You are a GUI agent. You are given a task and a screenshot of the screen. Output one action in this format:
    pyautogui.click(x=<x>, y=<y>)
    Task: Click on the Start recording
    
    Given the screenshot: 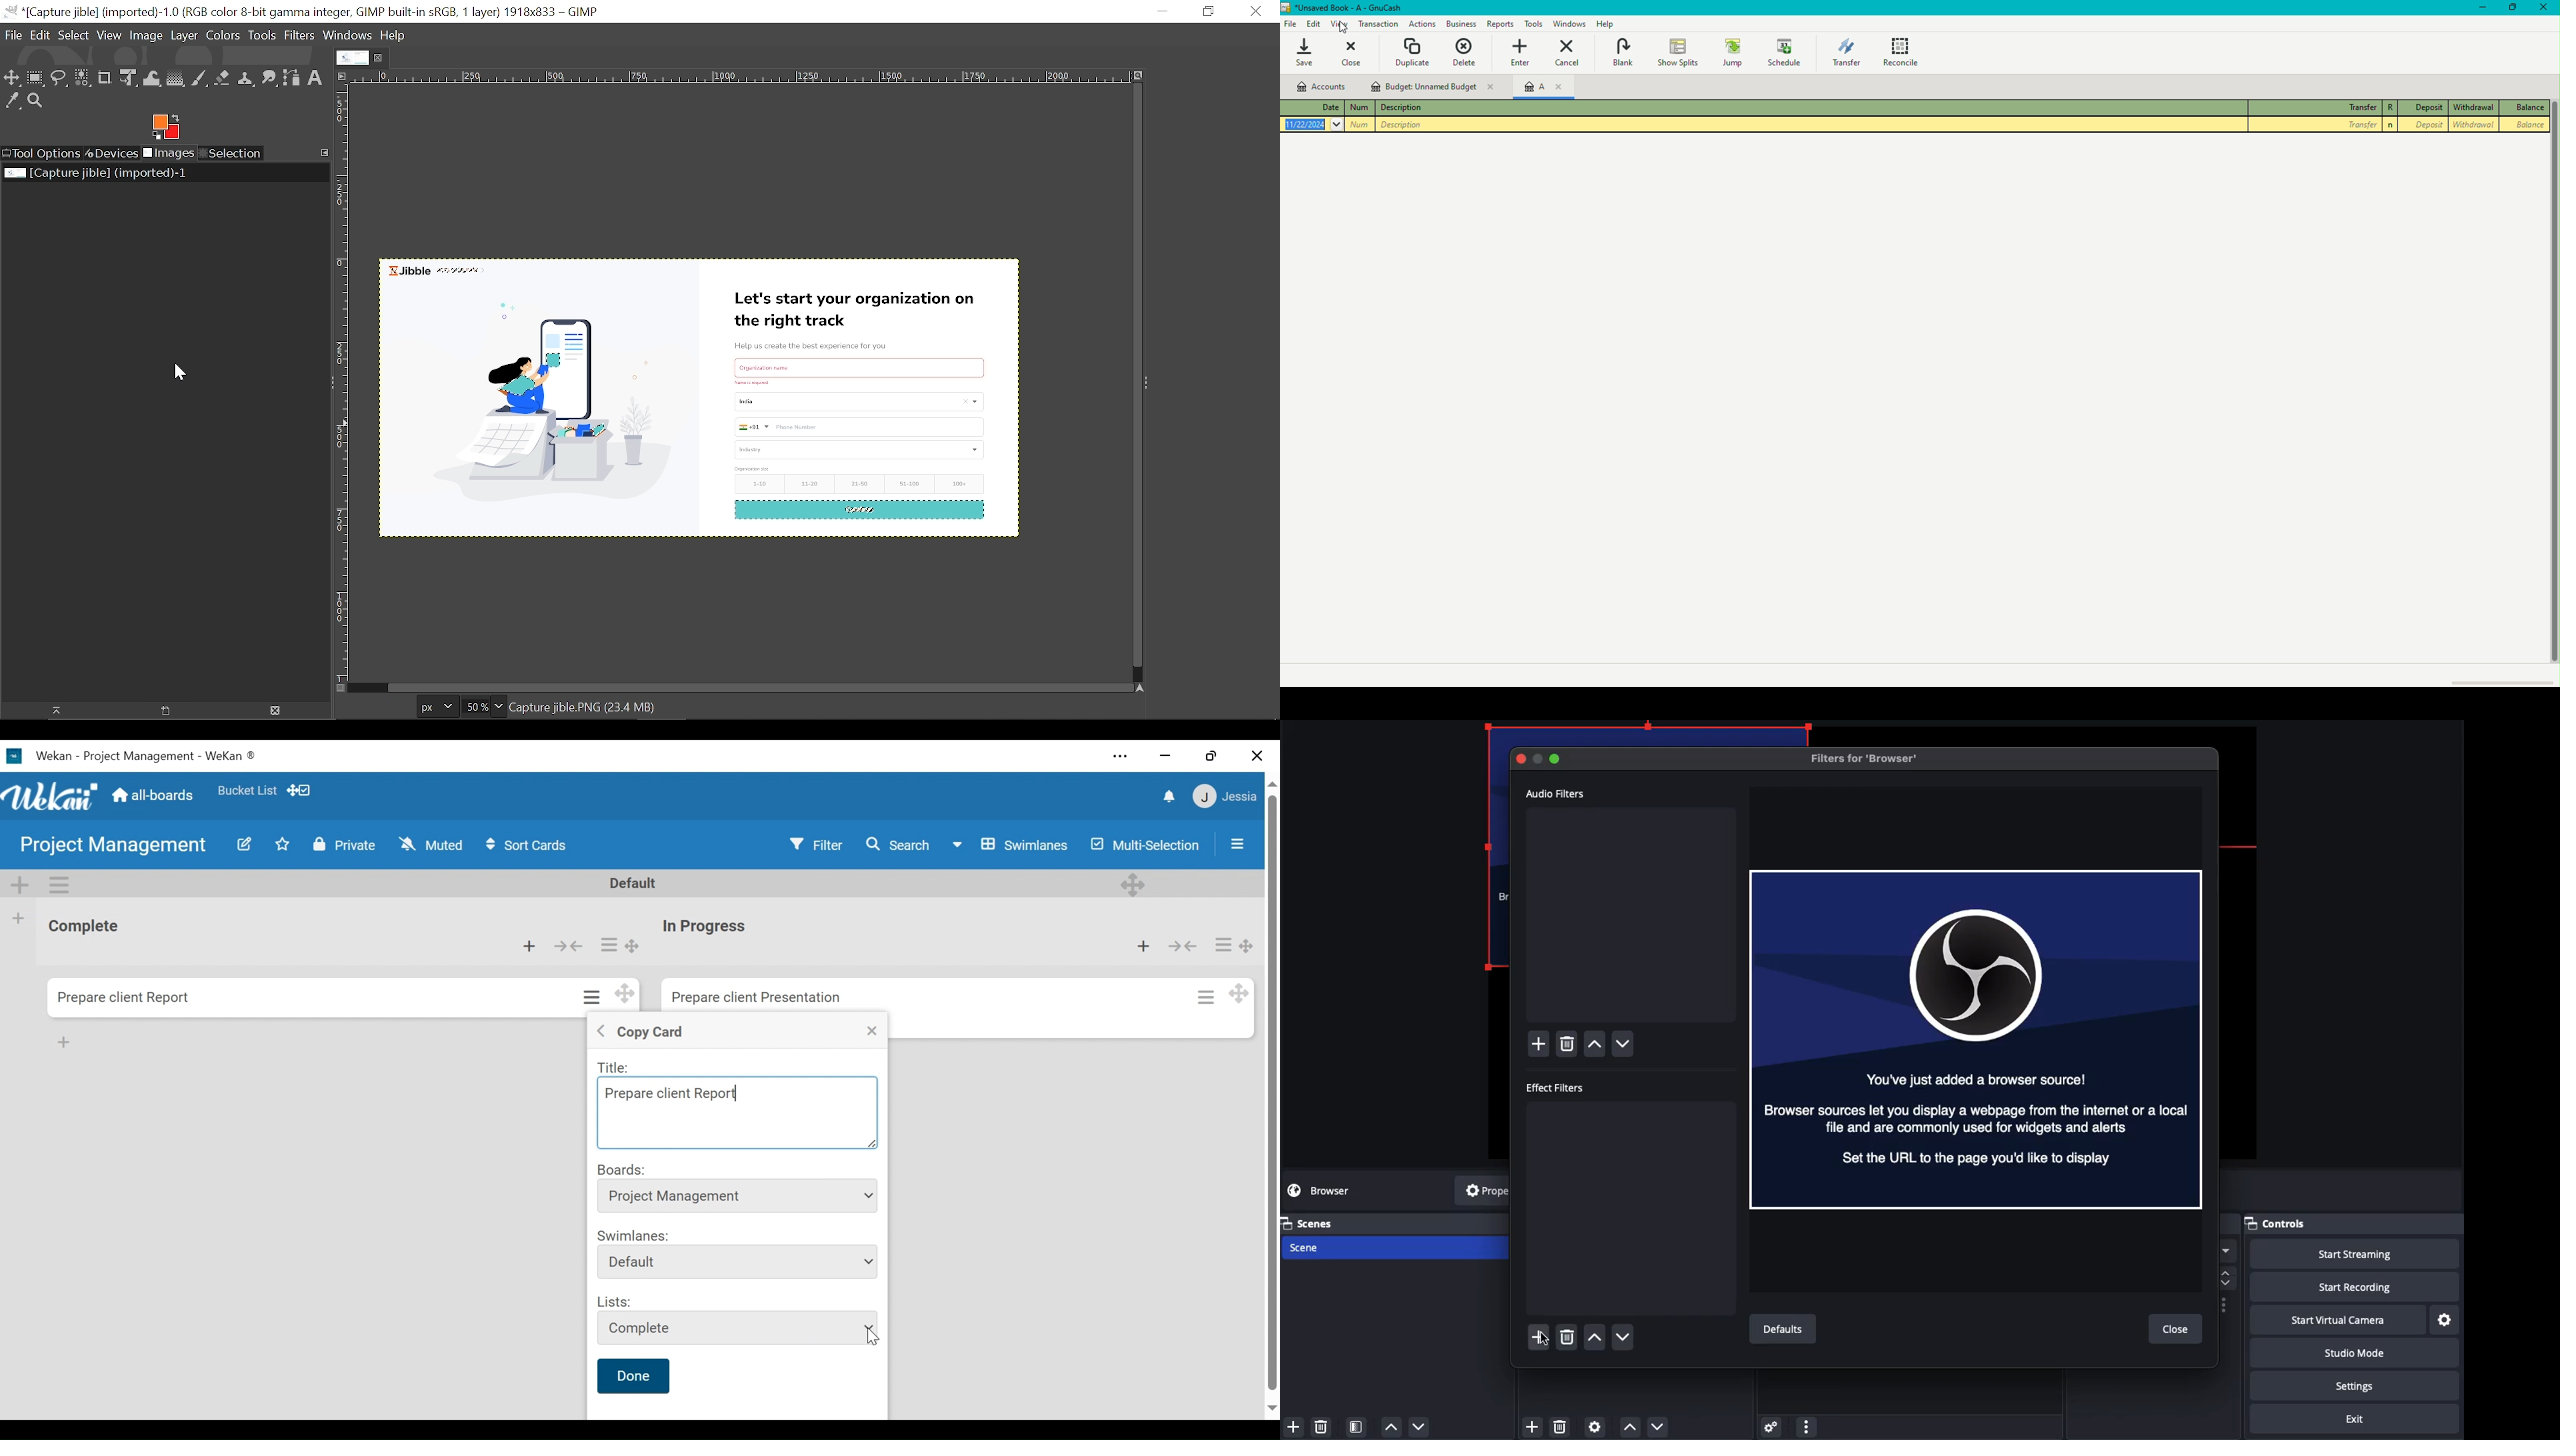 What is the action you would take?
    pyautogui.click(x=2349, y=1286)
    